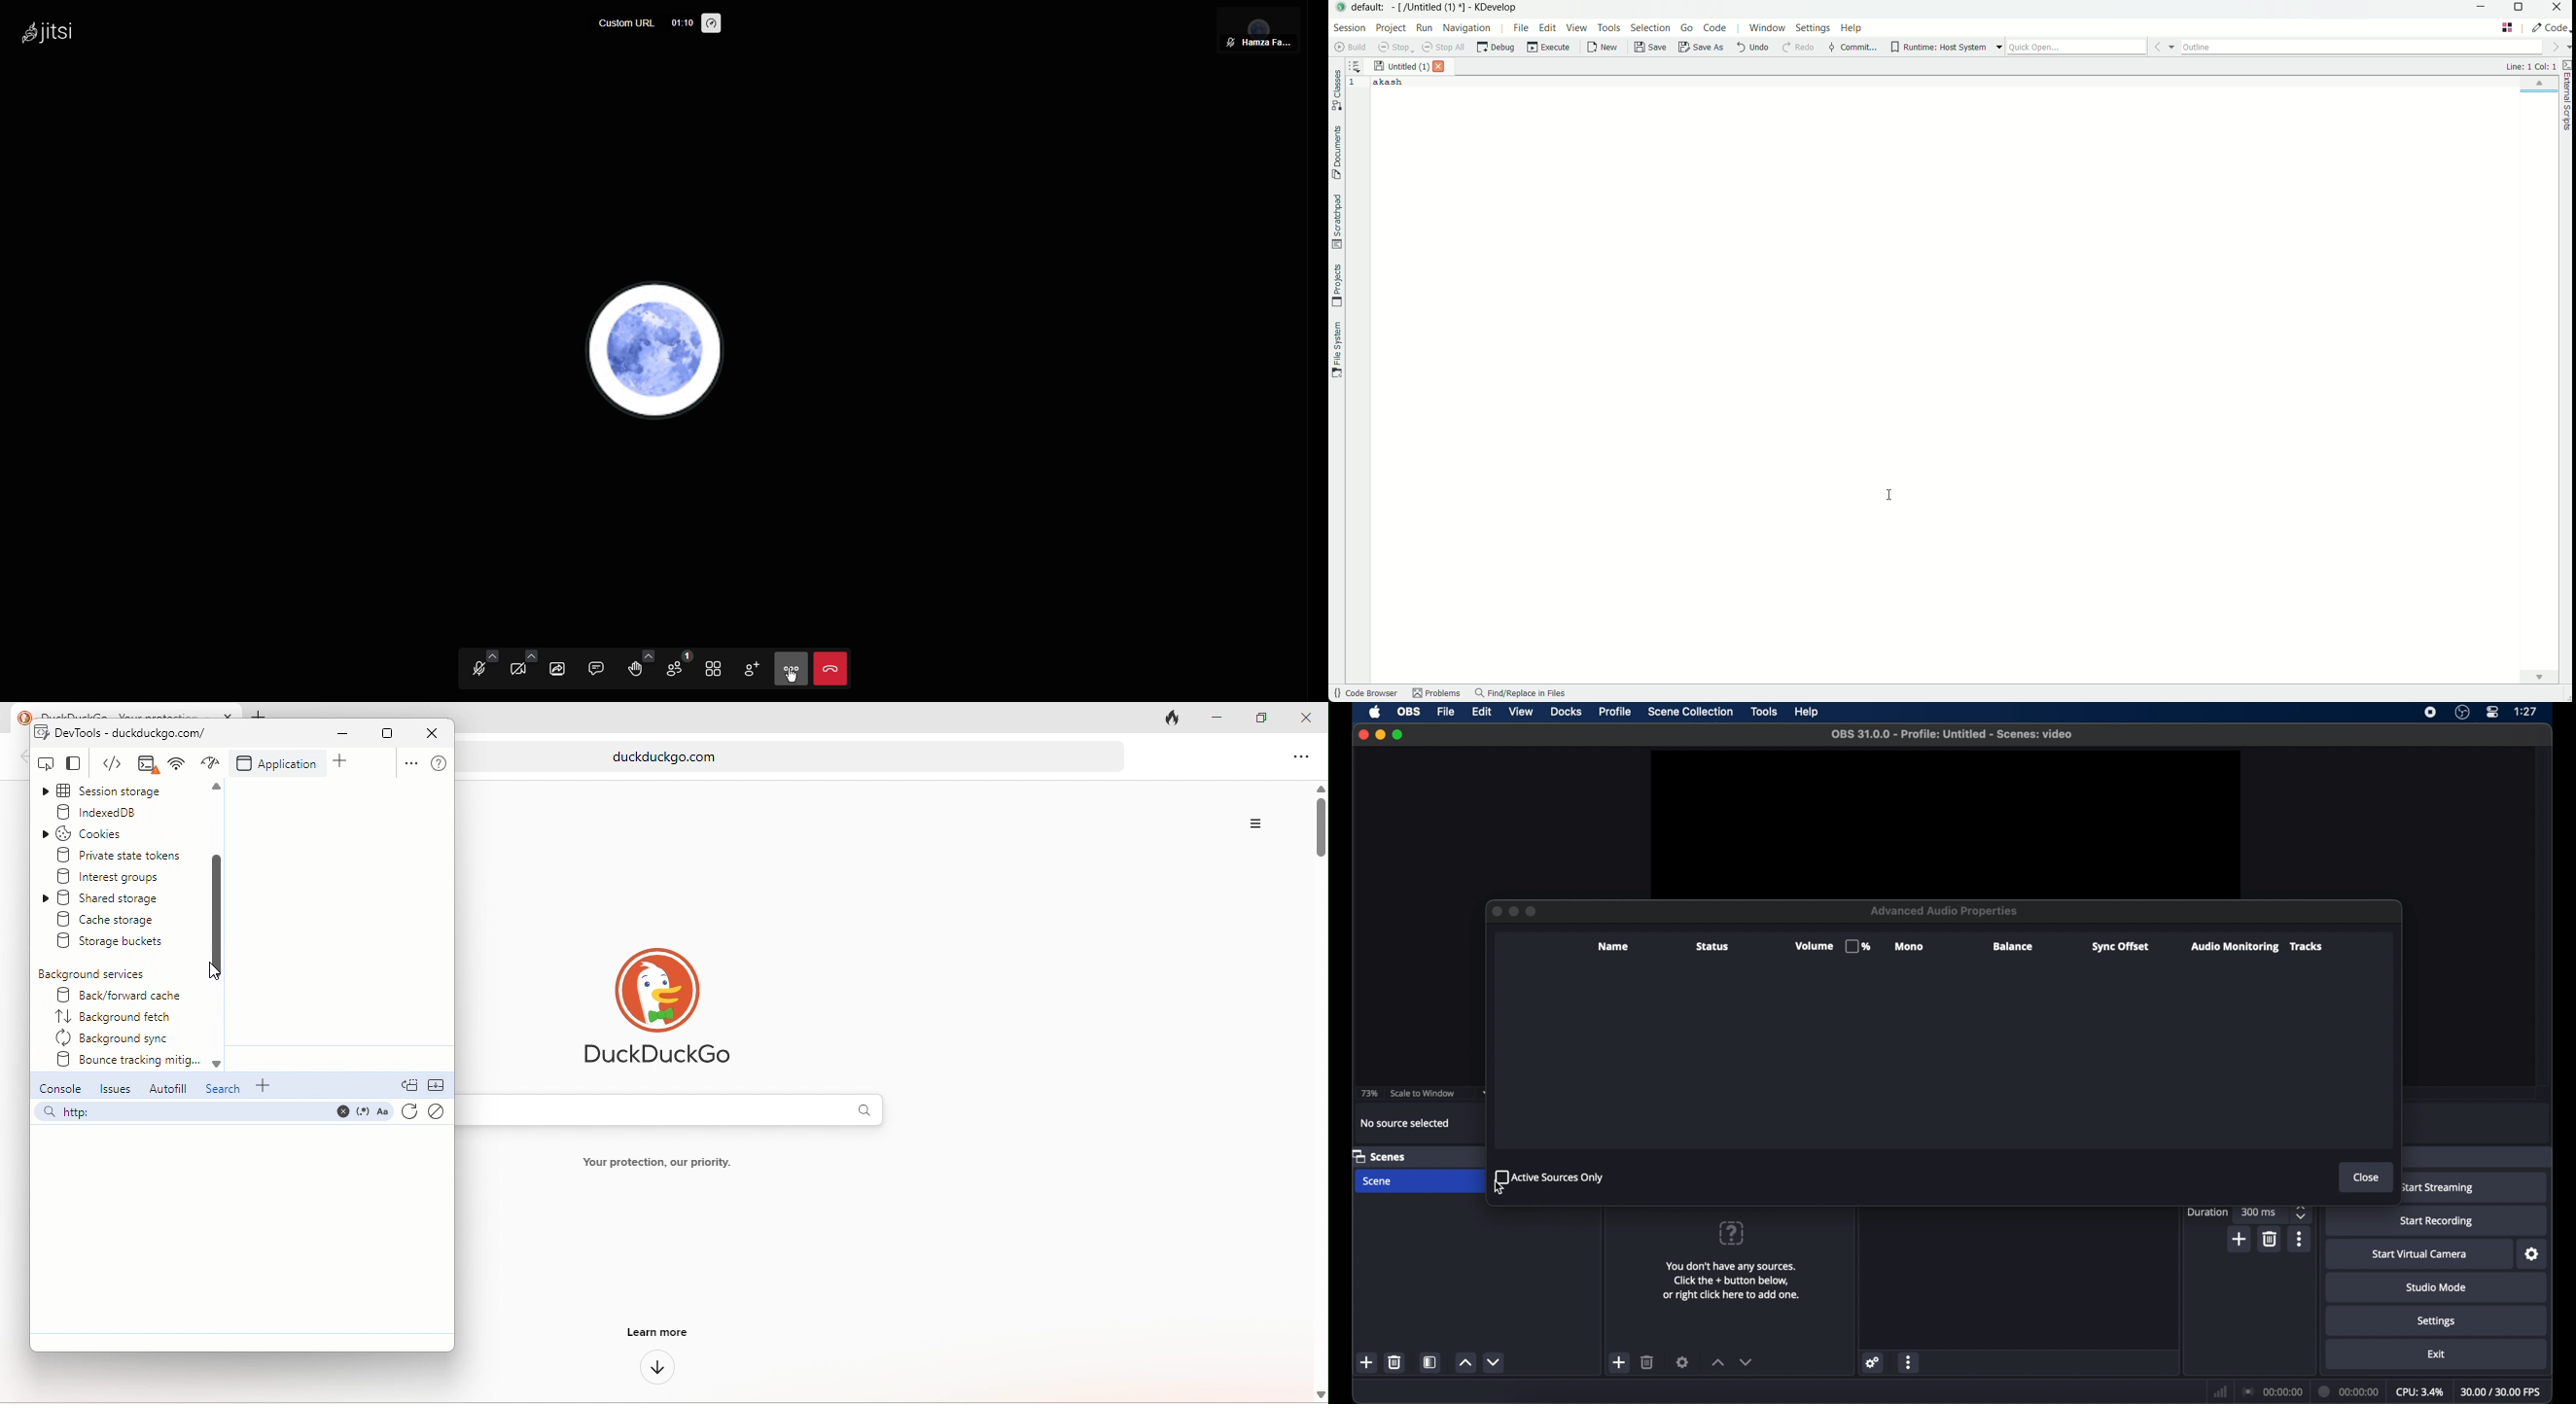 The height and width of the screenshot is (1428, 2576). Describe the element at coordinates (2367, 1177) in the screenshot. I see `close` at that location.